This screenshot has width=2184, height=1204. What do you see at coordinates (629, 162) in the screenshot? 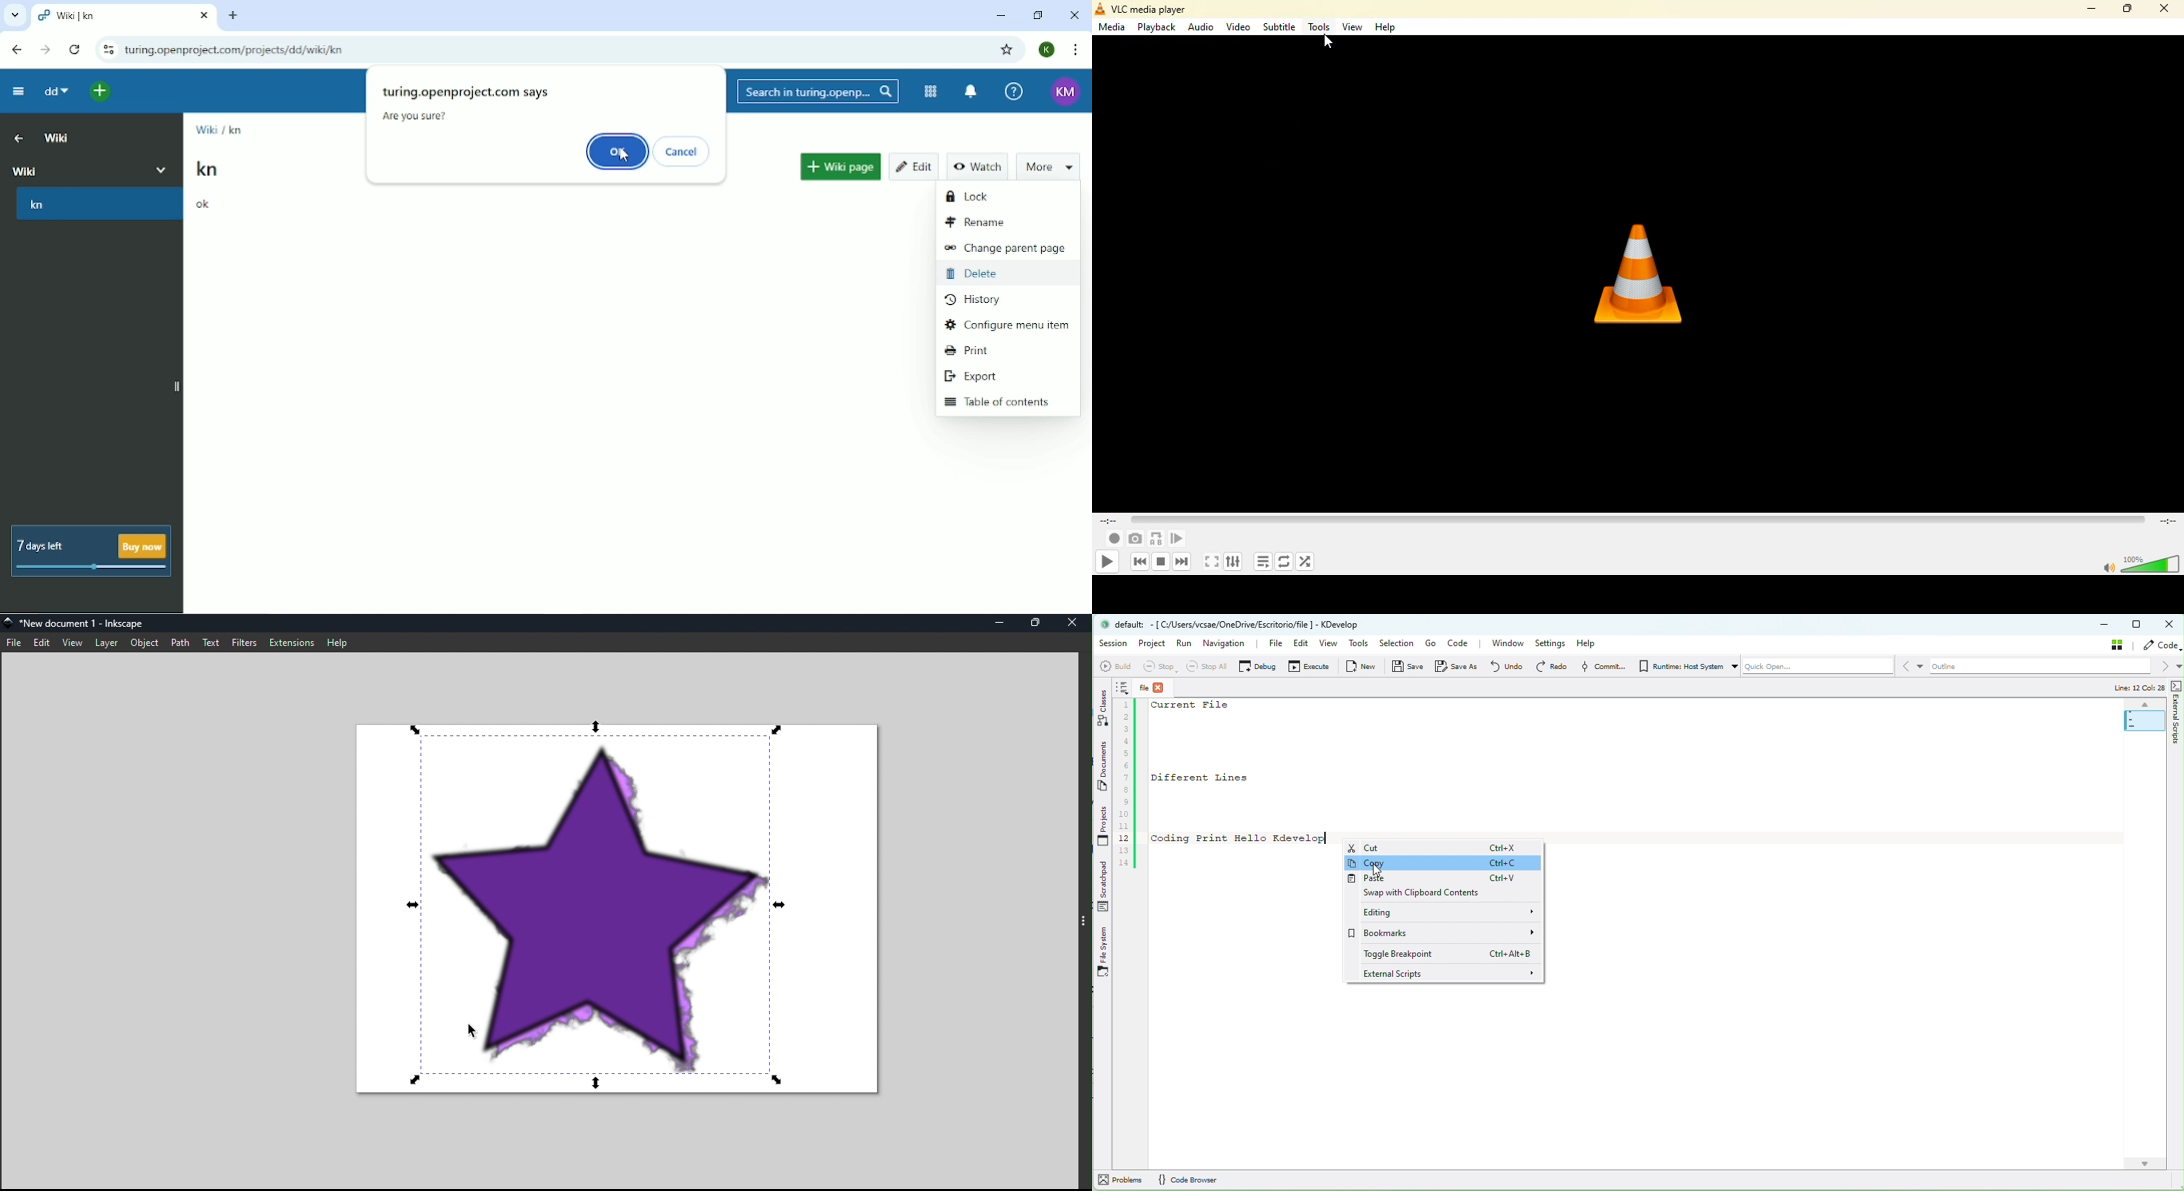
I see `cursor` at bounding box center [629, 162].